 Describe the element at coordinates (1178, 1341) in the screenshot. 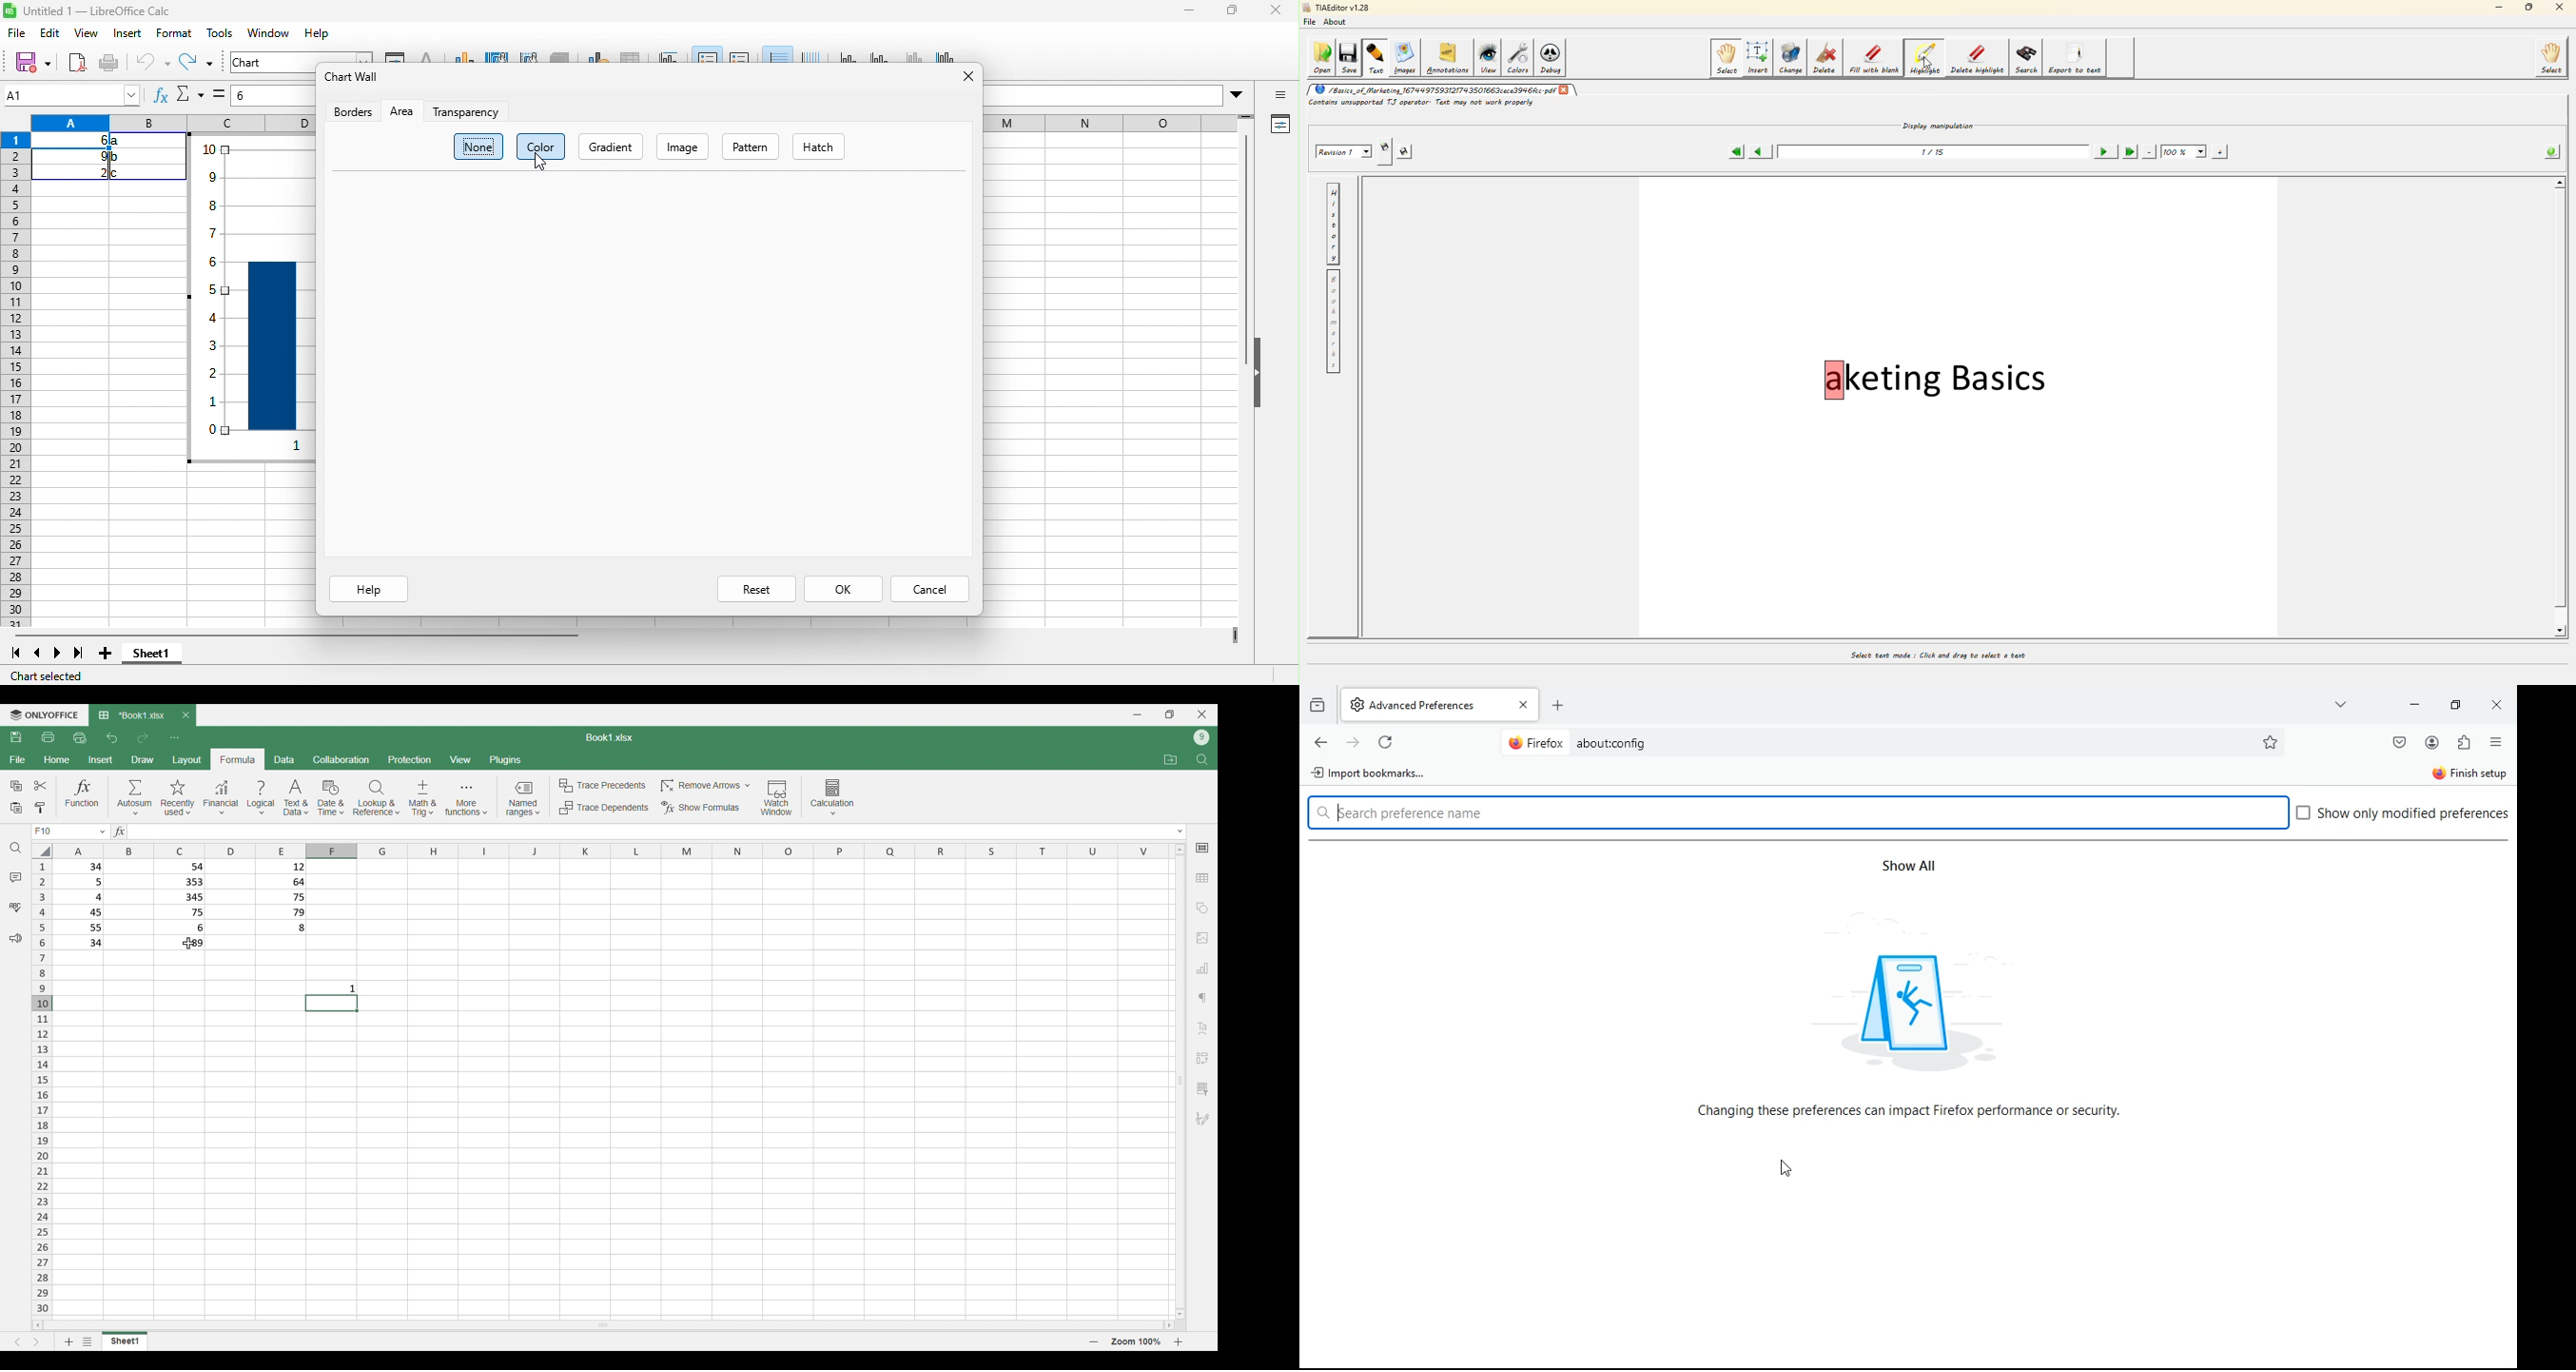

I see `Zoom in` at that location.